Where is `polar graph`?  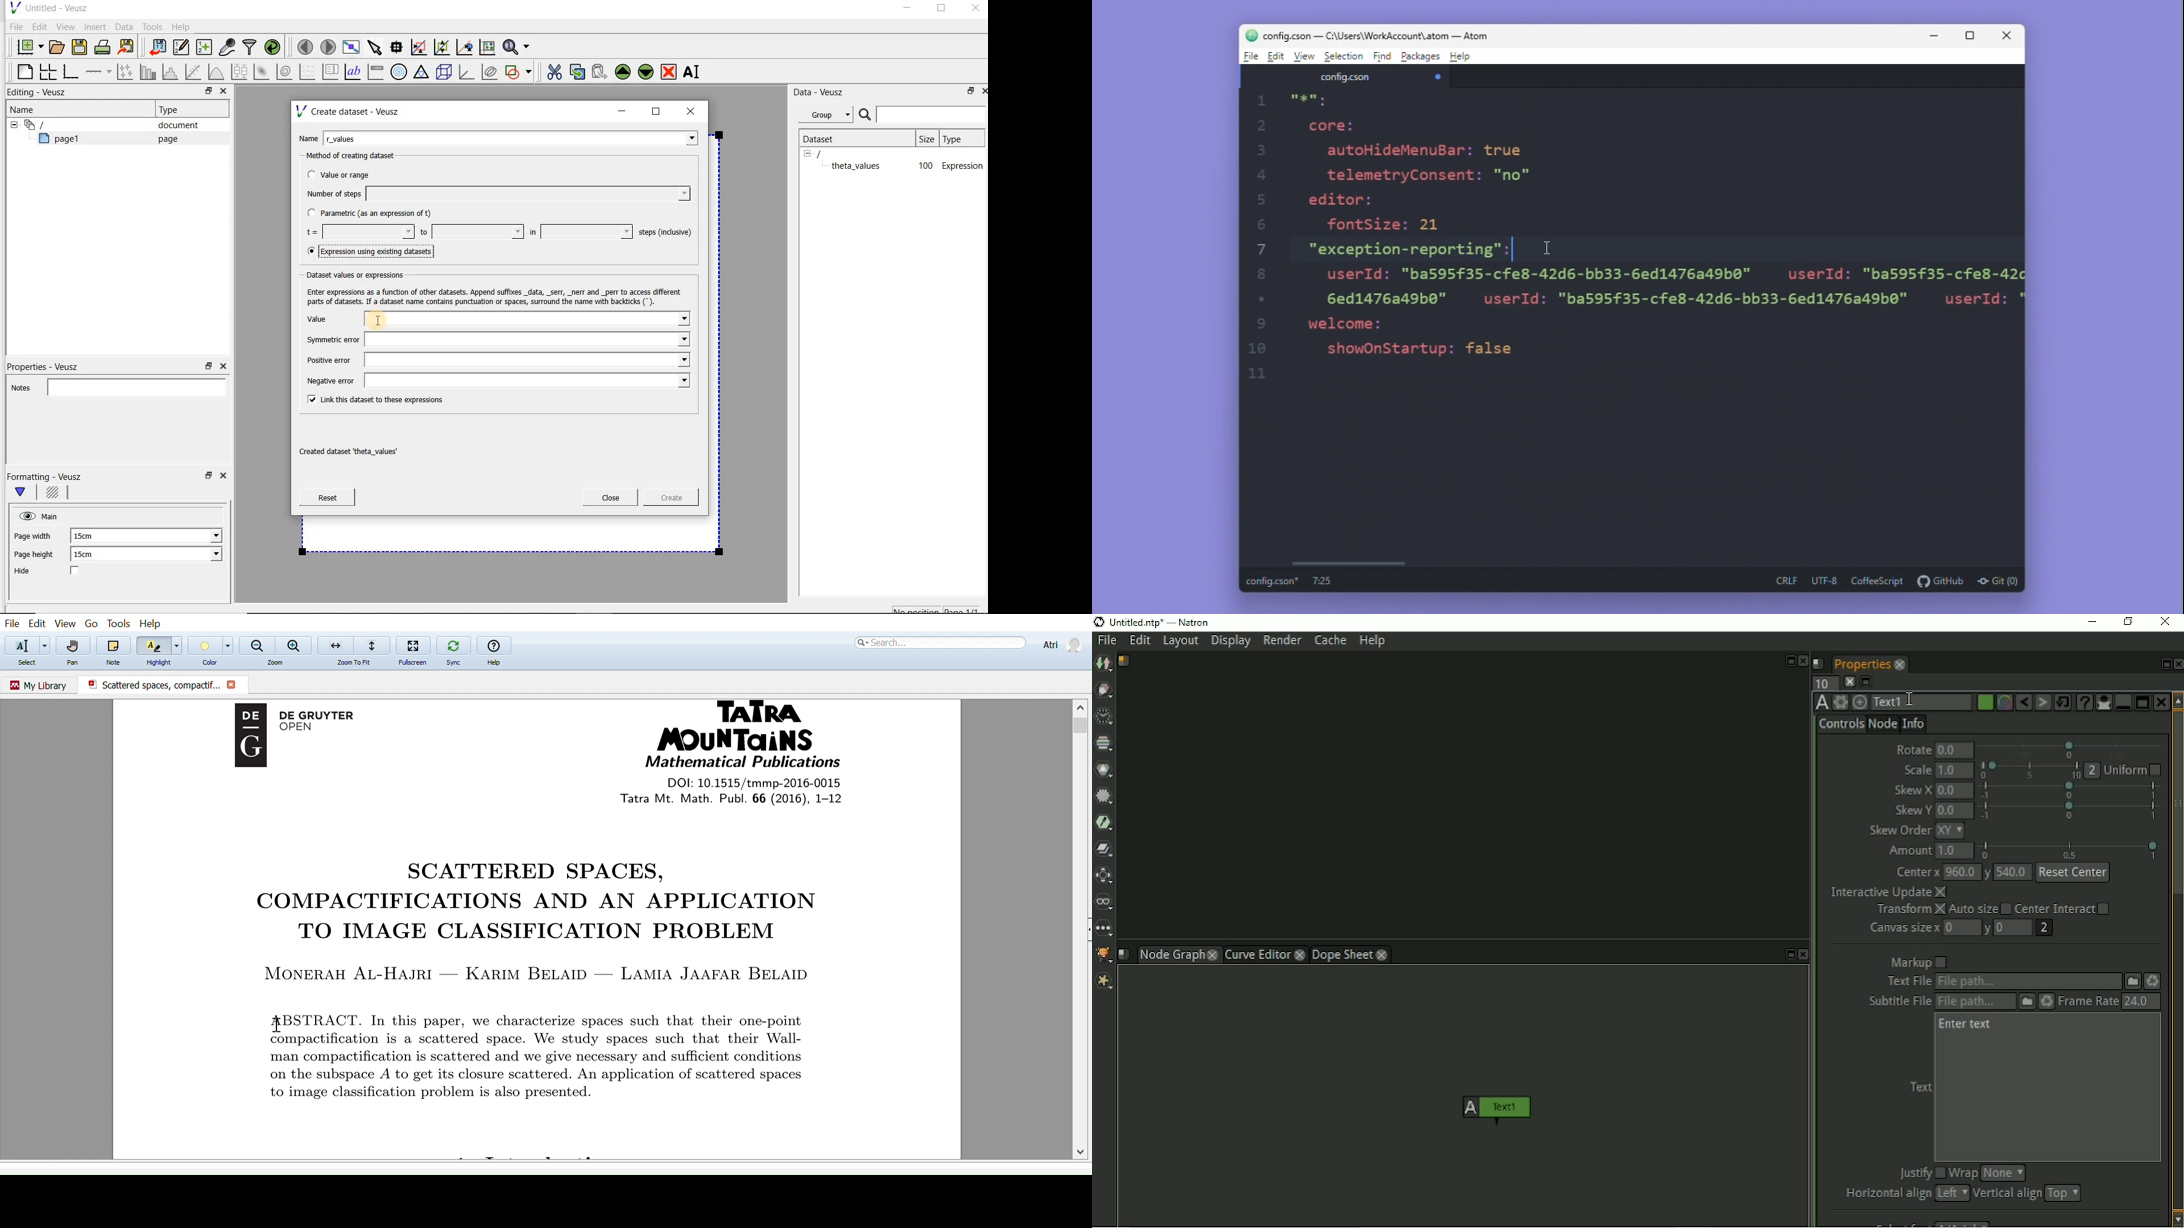 polar graph is located at coordinates (399, 72).